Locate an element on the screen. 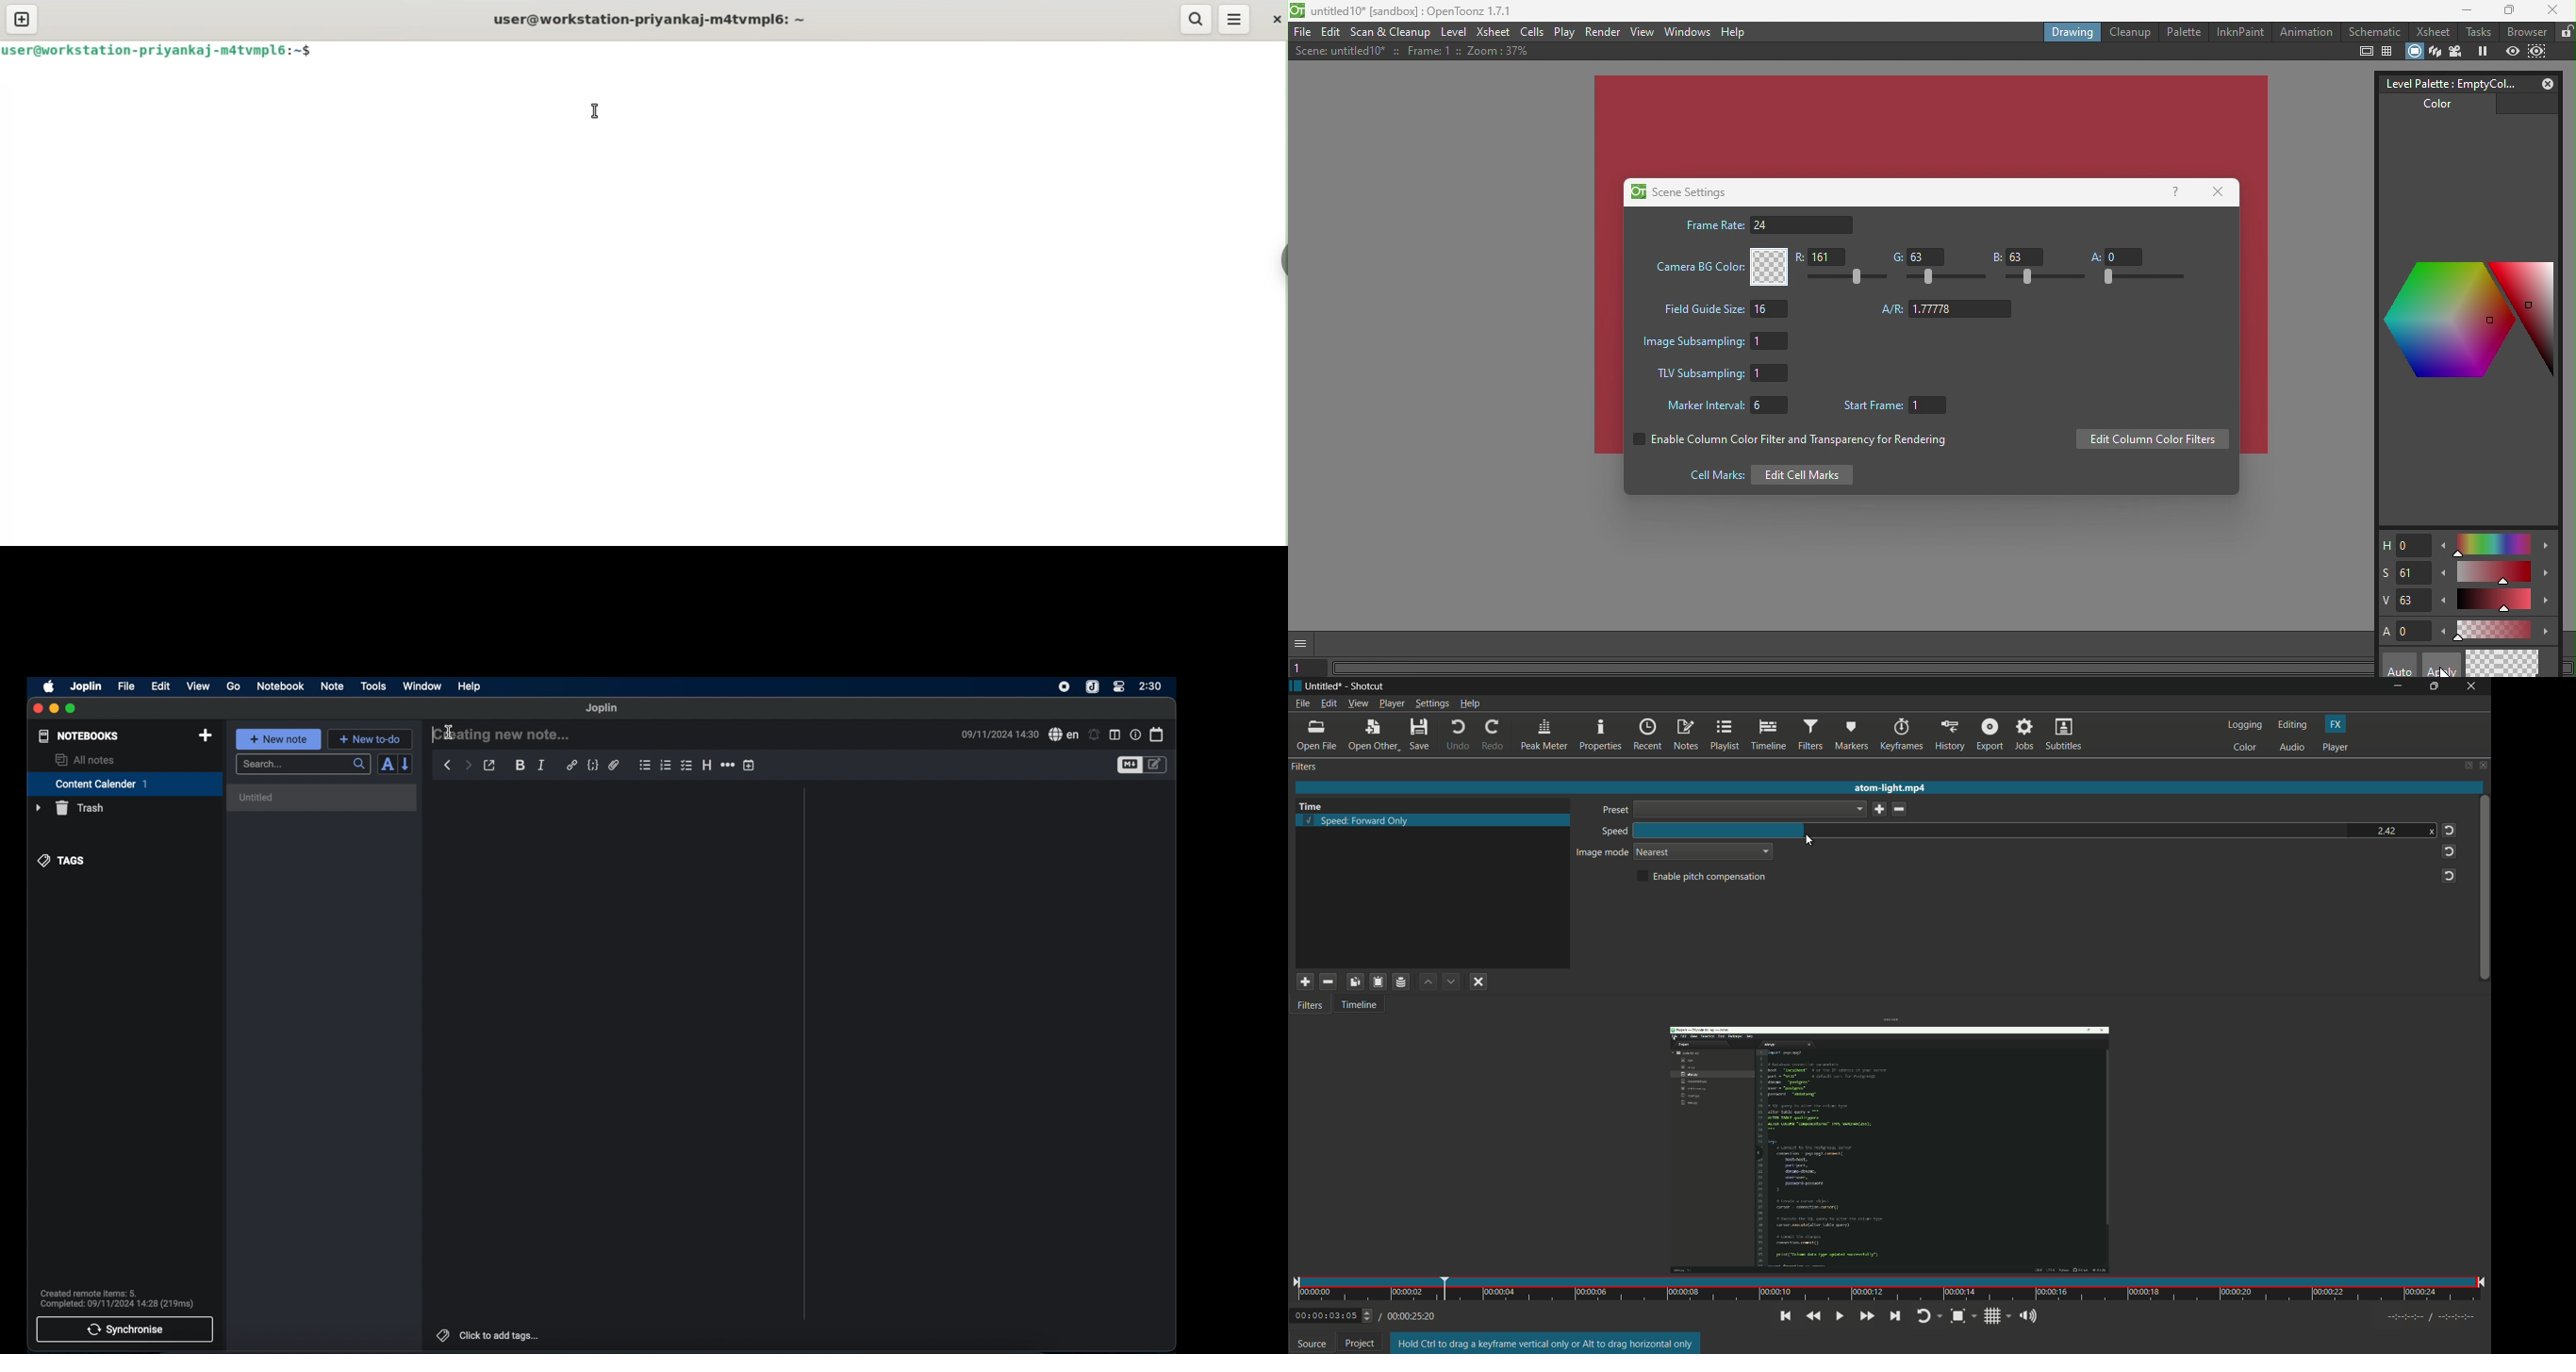  set alarm is located at coordinates (1094, 734).